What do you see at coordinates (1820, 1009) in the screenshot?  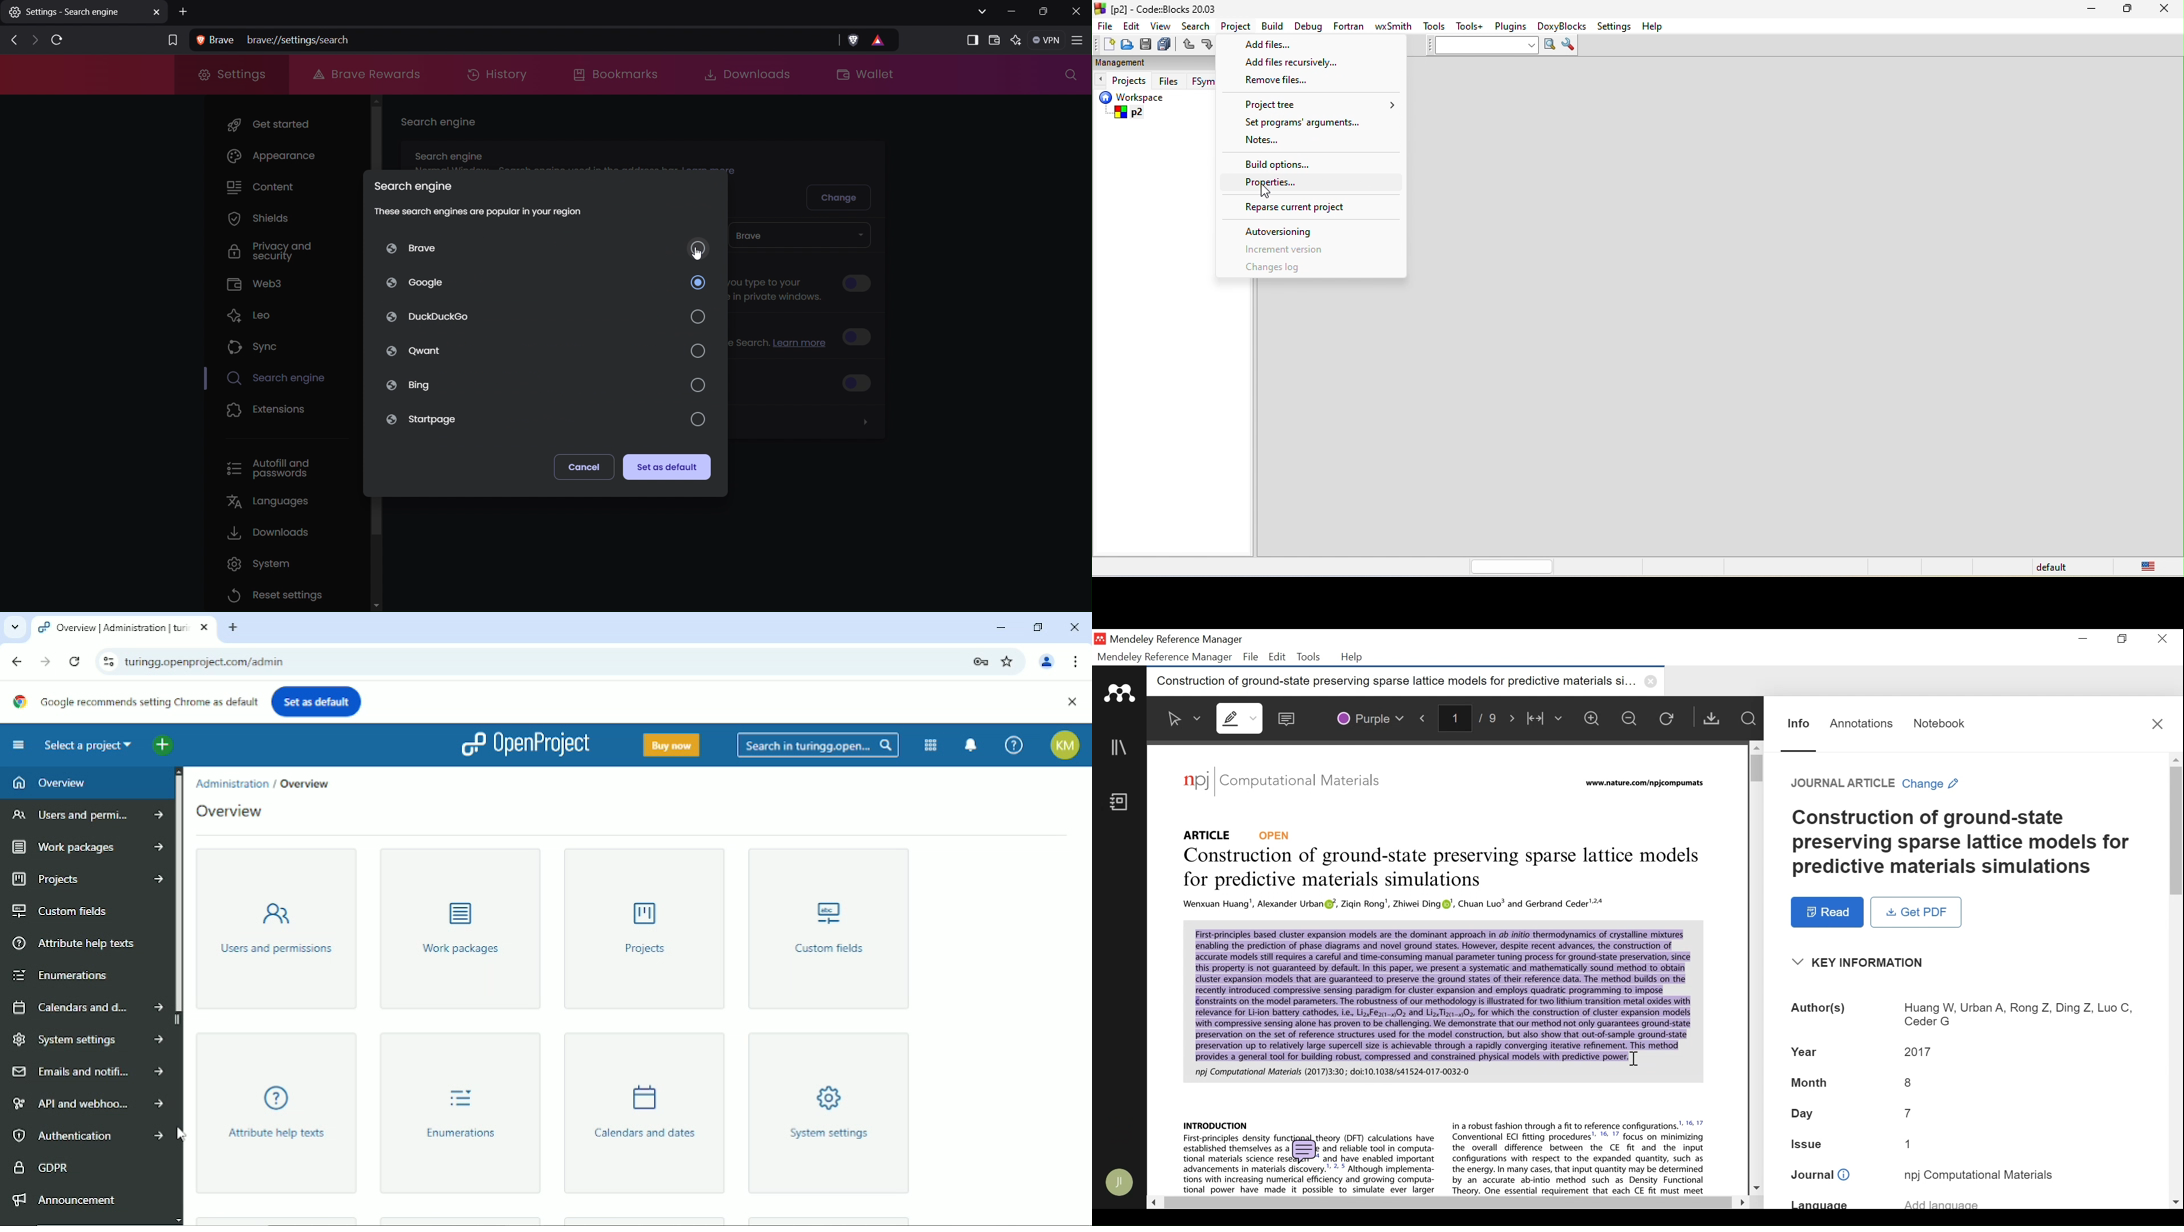 I see `Authors` at bounding box center [1820, 1009].